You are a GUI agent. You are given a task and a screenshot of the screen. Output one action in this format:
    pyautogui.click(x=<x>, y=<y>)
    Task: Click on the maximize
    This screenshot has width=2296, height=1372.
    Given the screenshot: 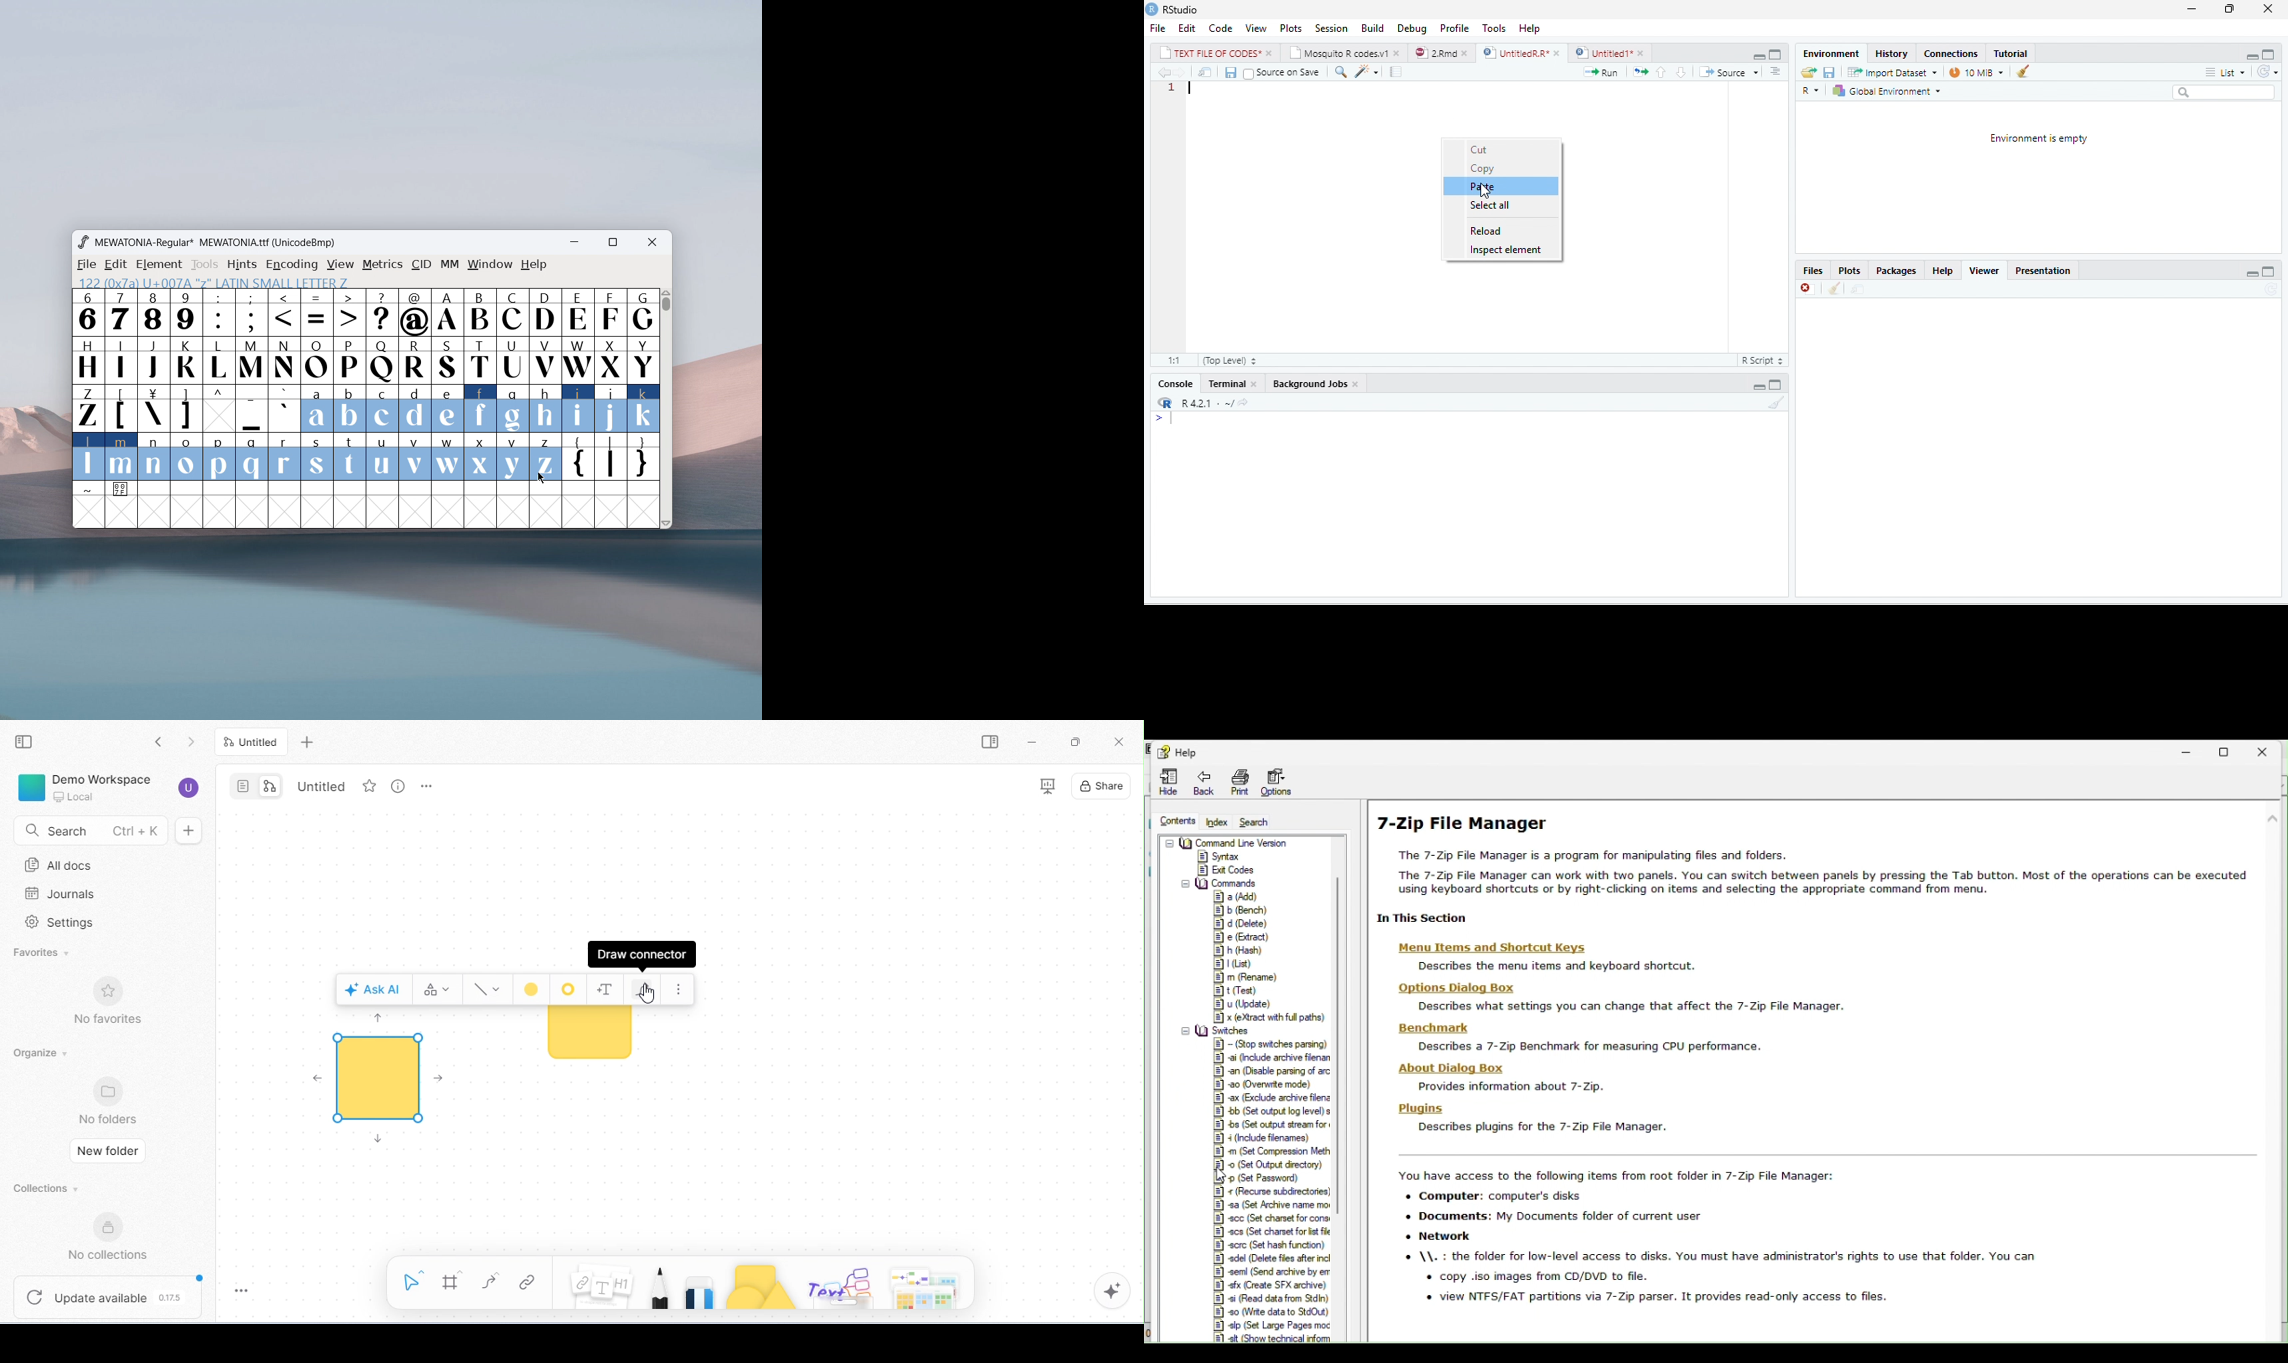 What is the action you would take?
    pyautogui.click(x=1760, y=54)
    